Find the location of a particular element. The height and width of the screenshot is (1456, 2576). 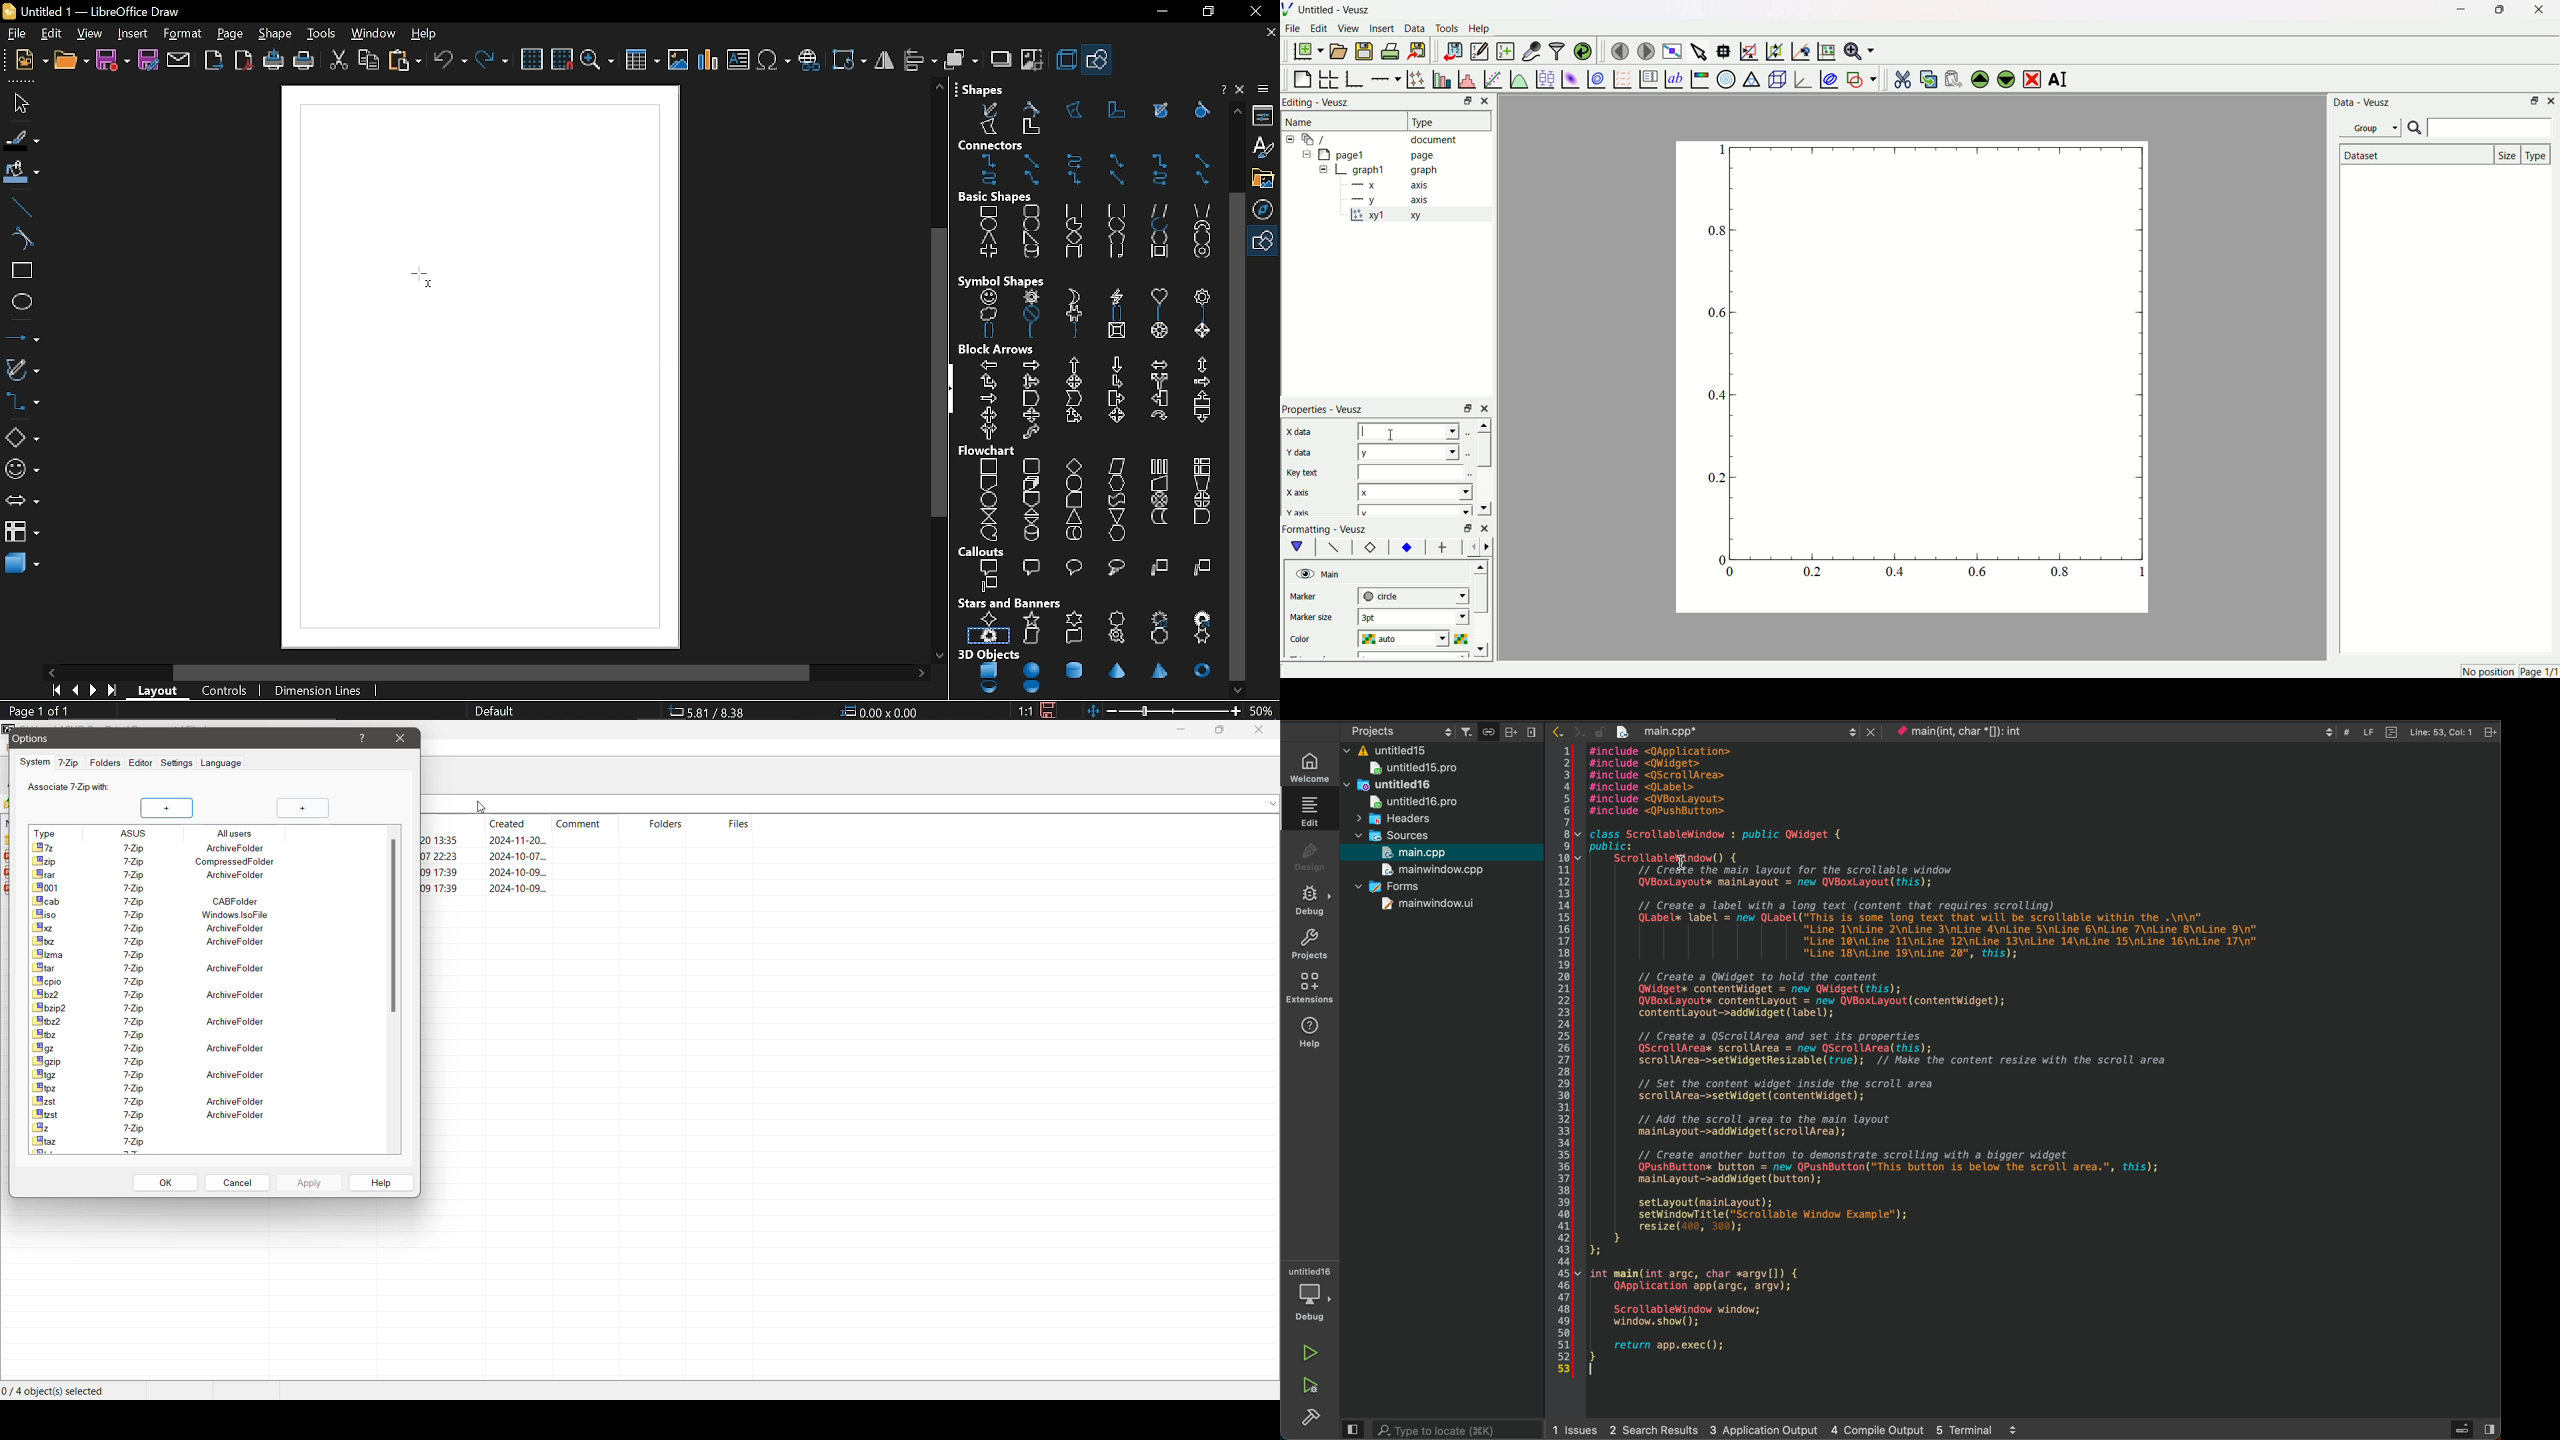

arrange is located at coordinates (959, 60).